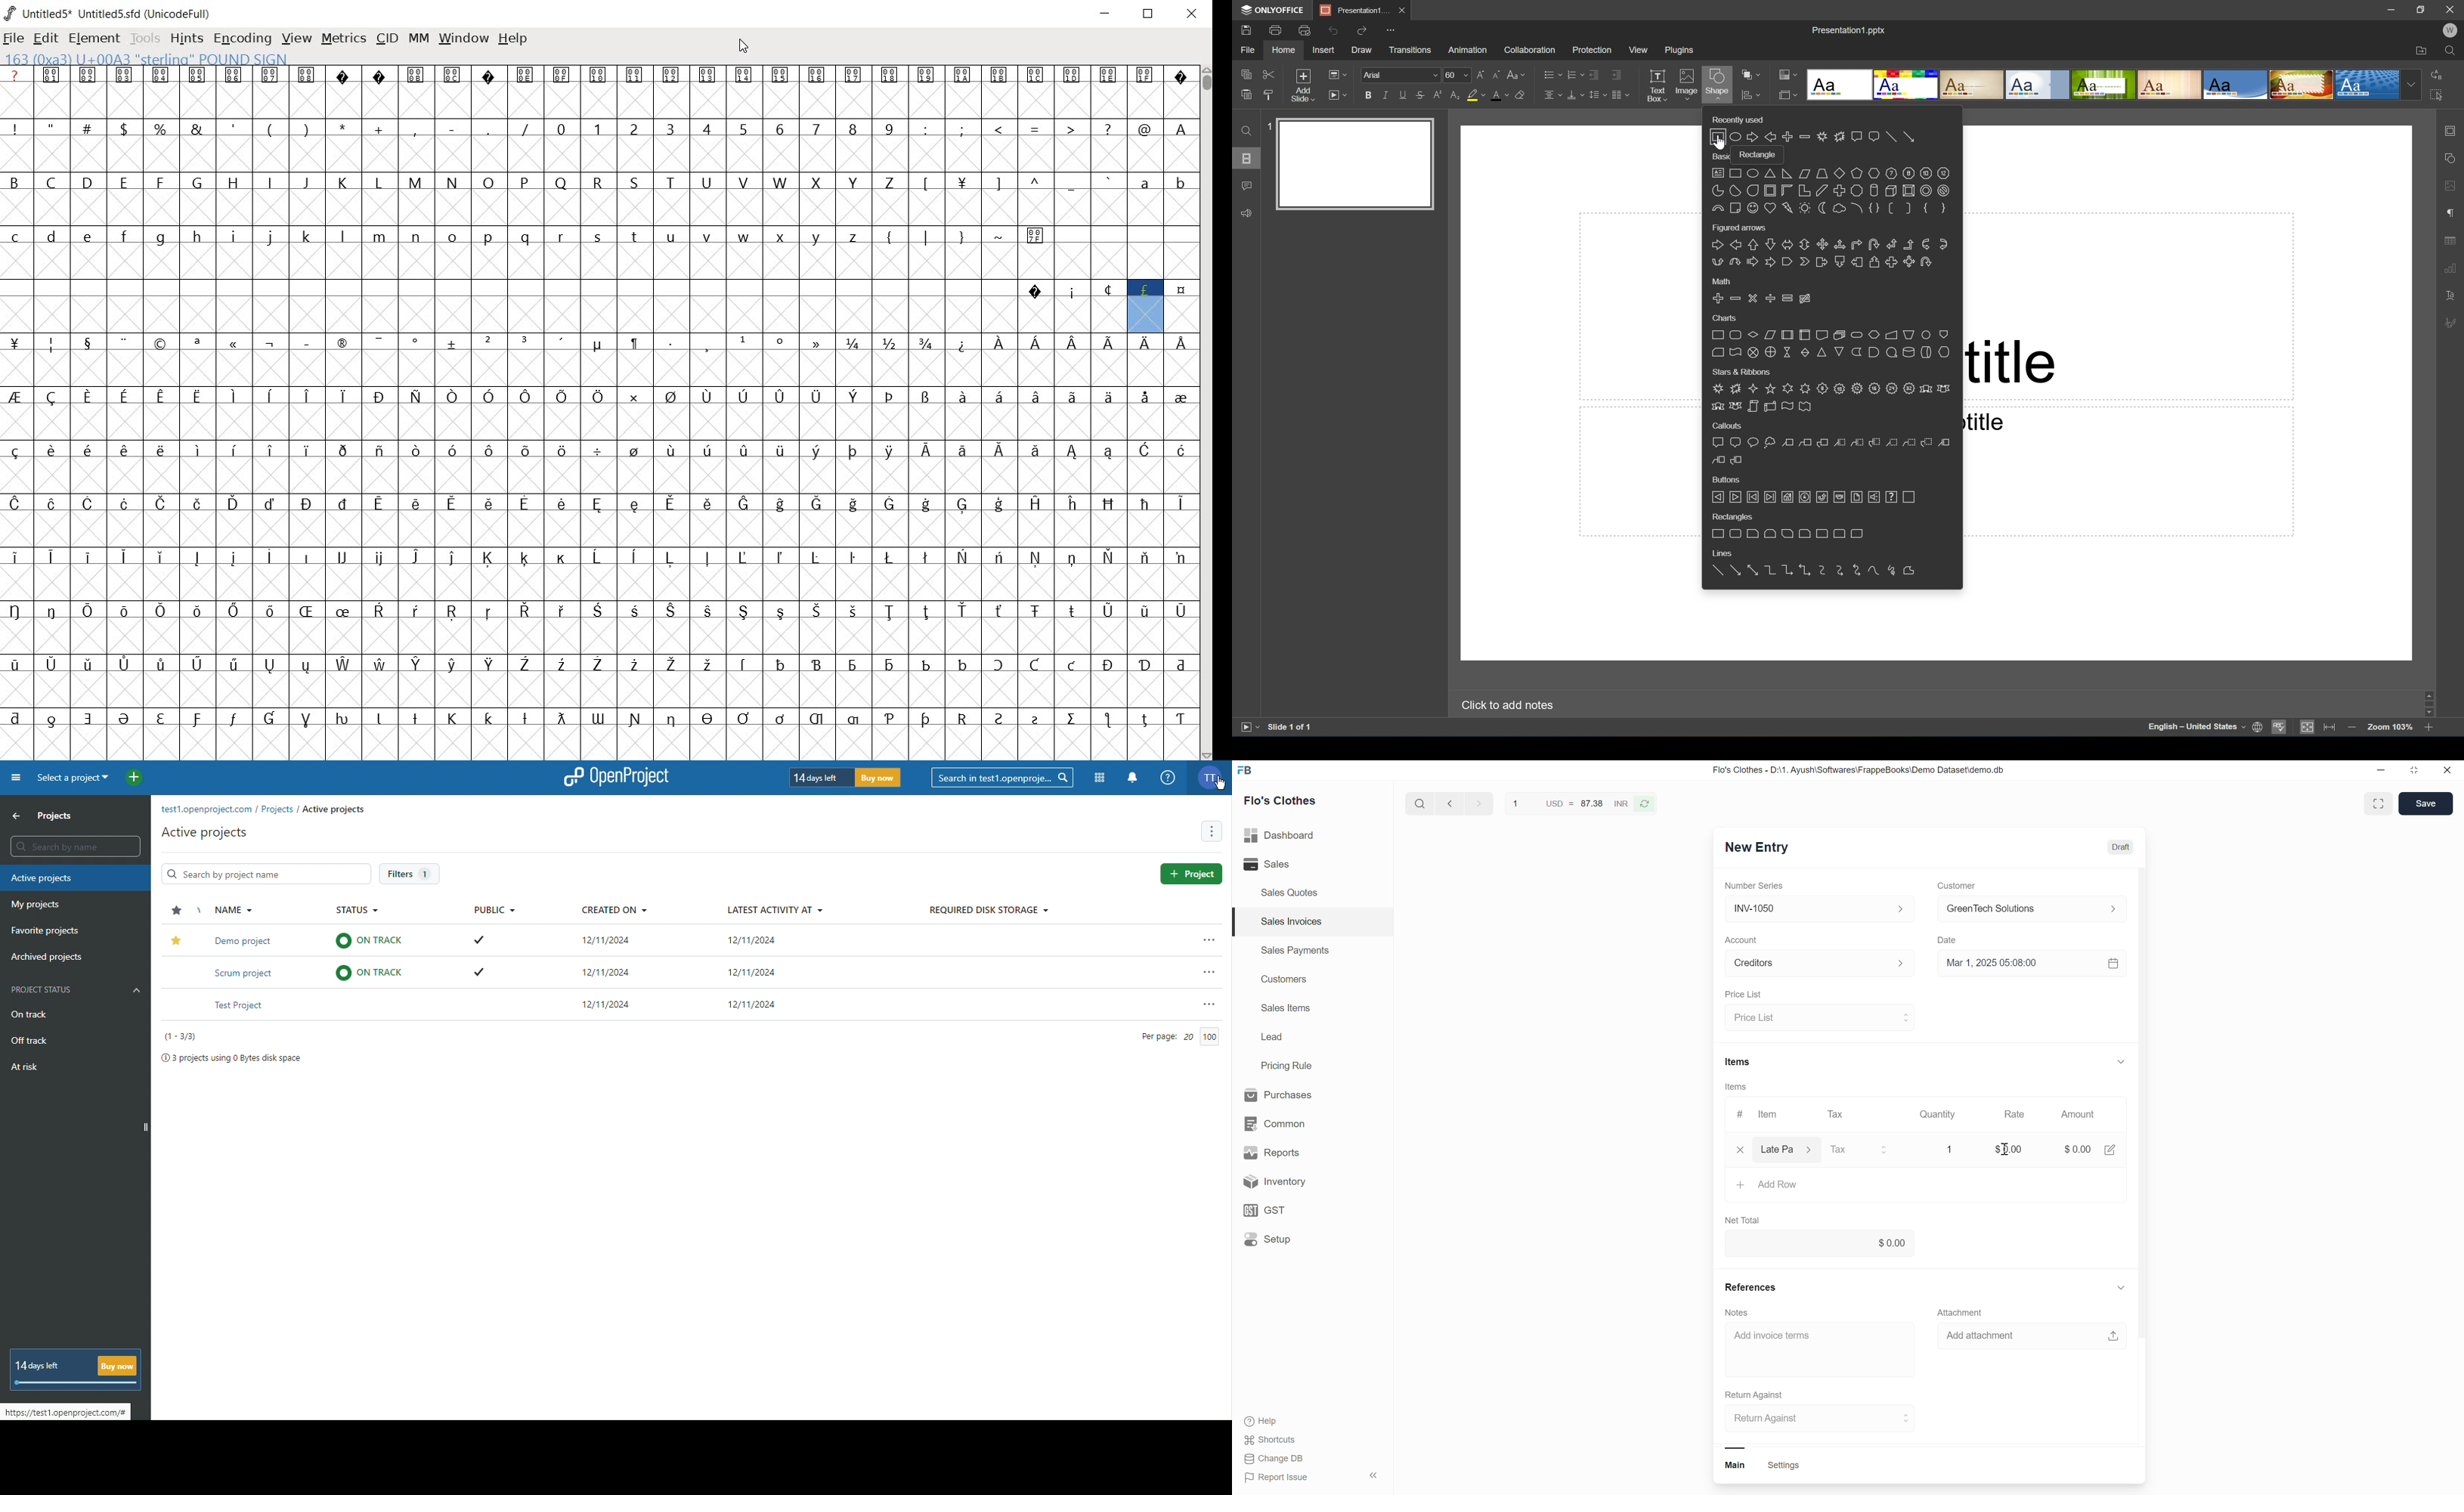 The width and height of the screenshot is (2464, 1512). Describe the element at coordinates (1283, 981) in the screenshot. I see `Customers` at that location.